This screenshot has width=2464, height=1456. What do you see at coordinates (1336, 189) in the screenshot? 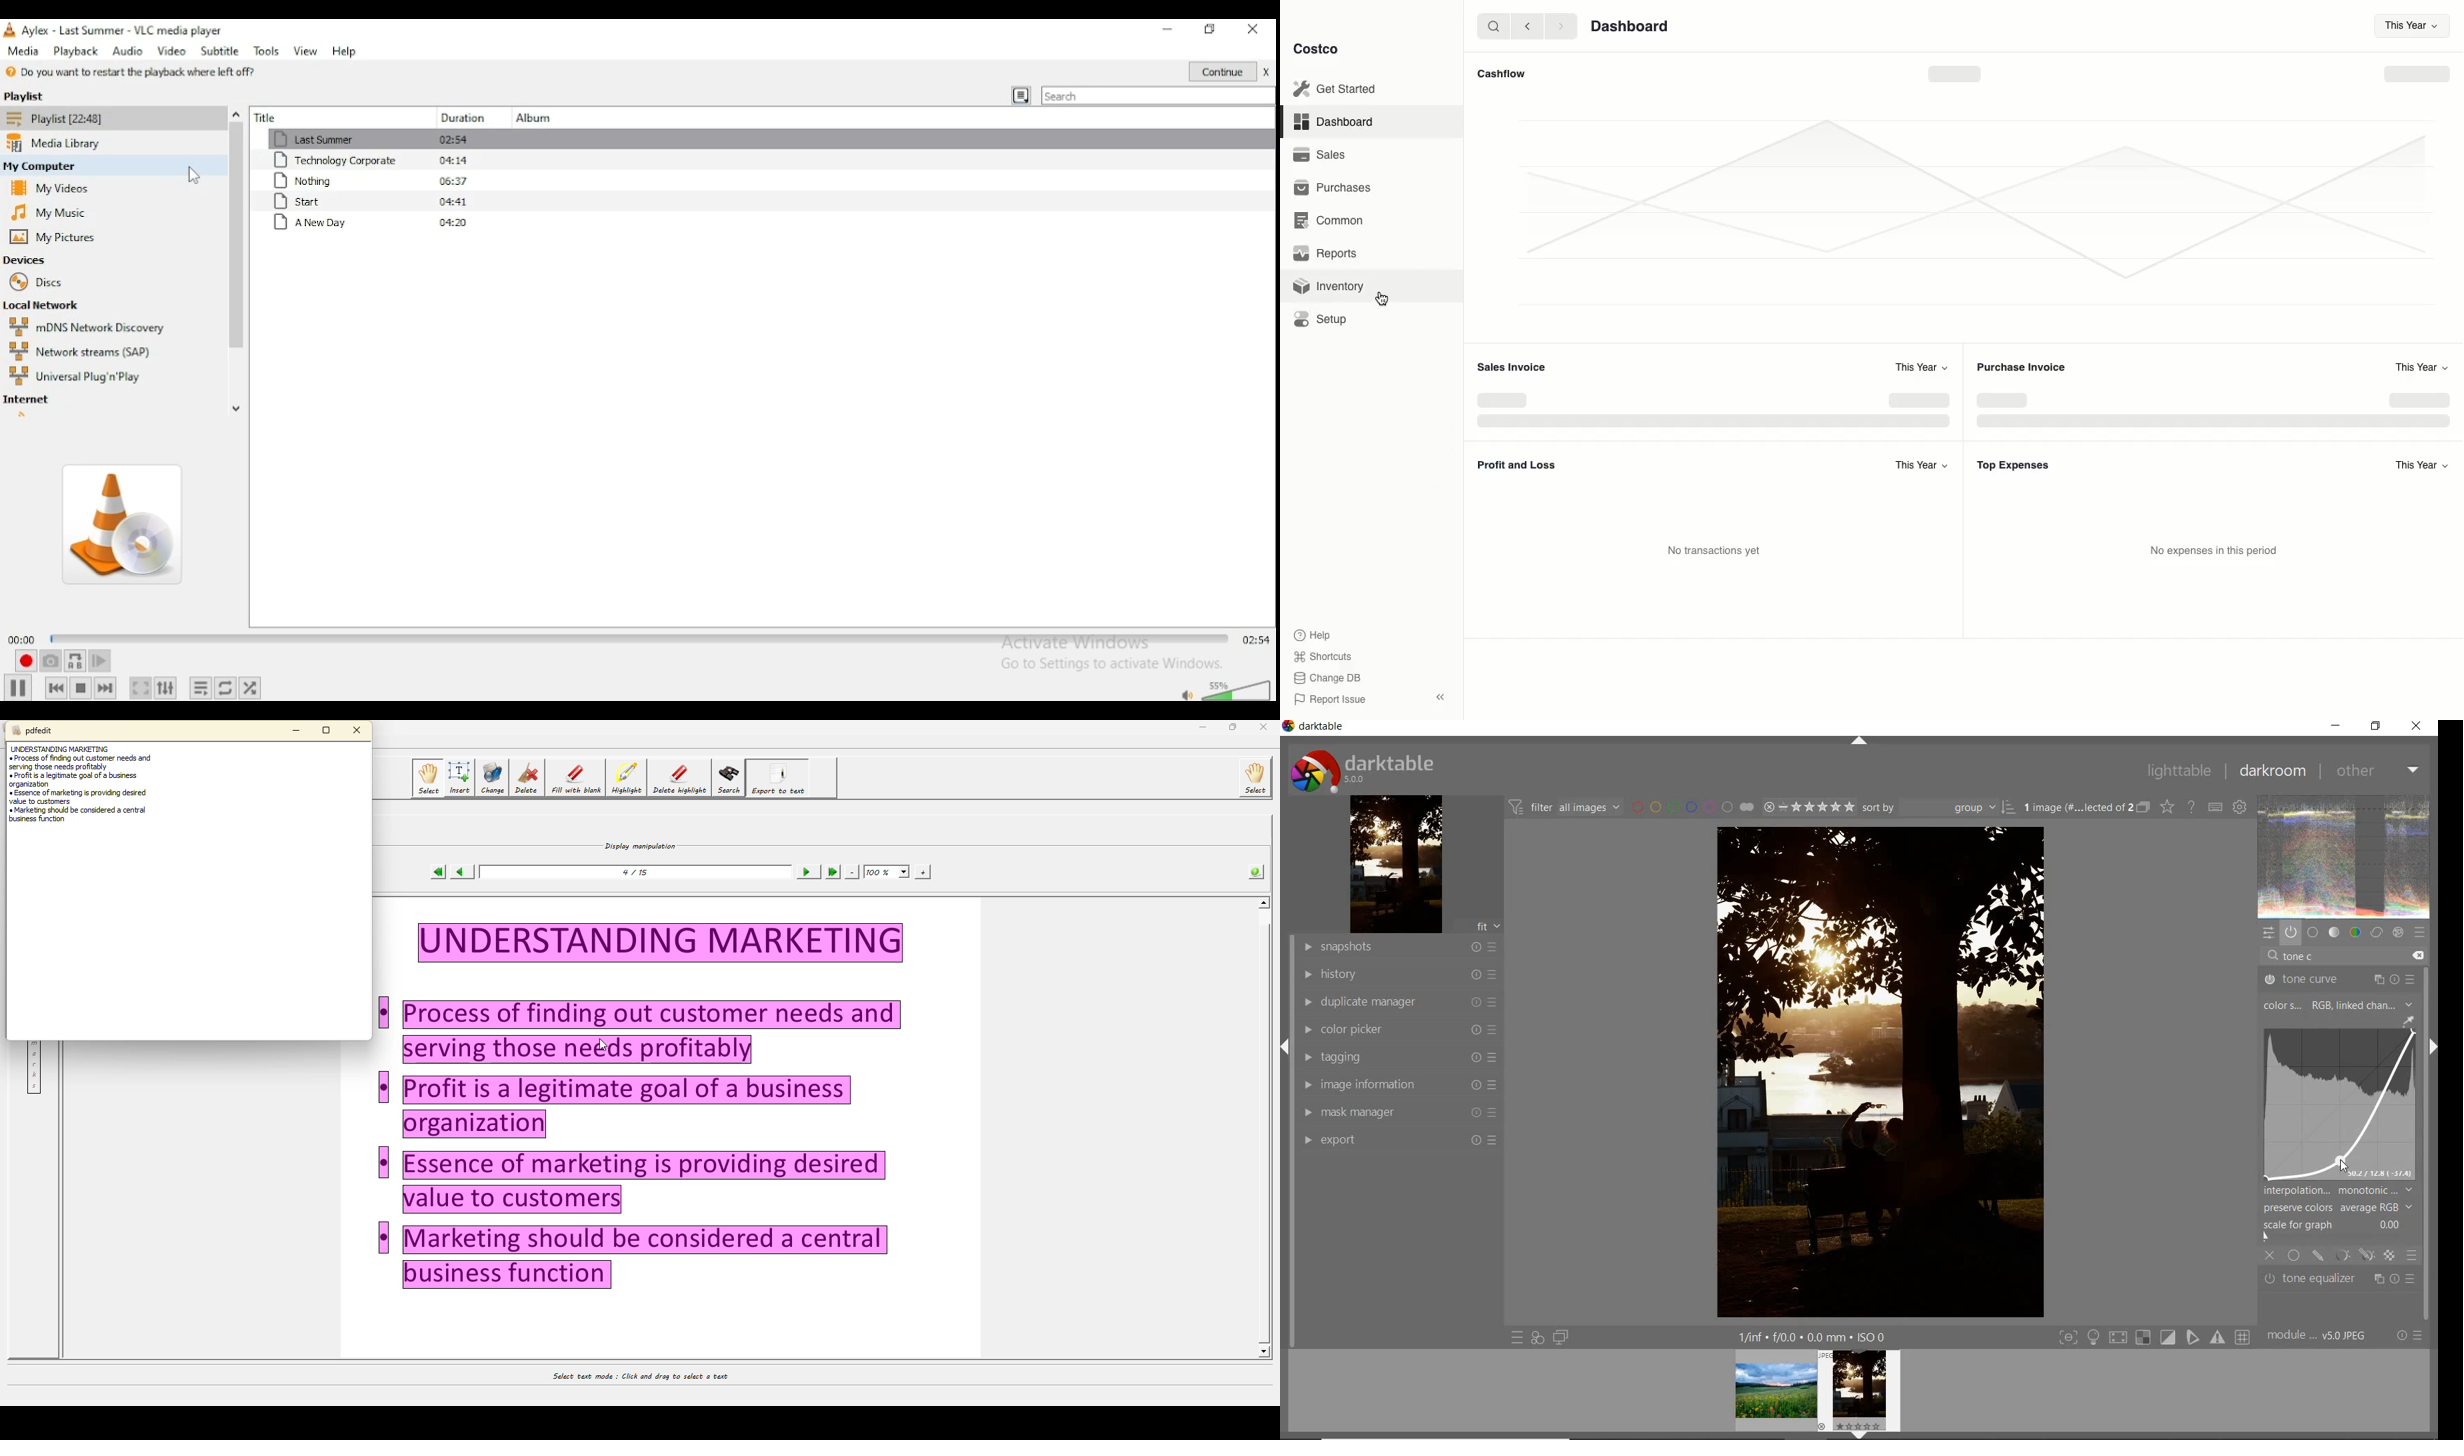
I see `Purchases` at bounding box center [1336, 189].